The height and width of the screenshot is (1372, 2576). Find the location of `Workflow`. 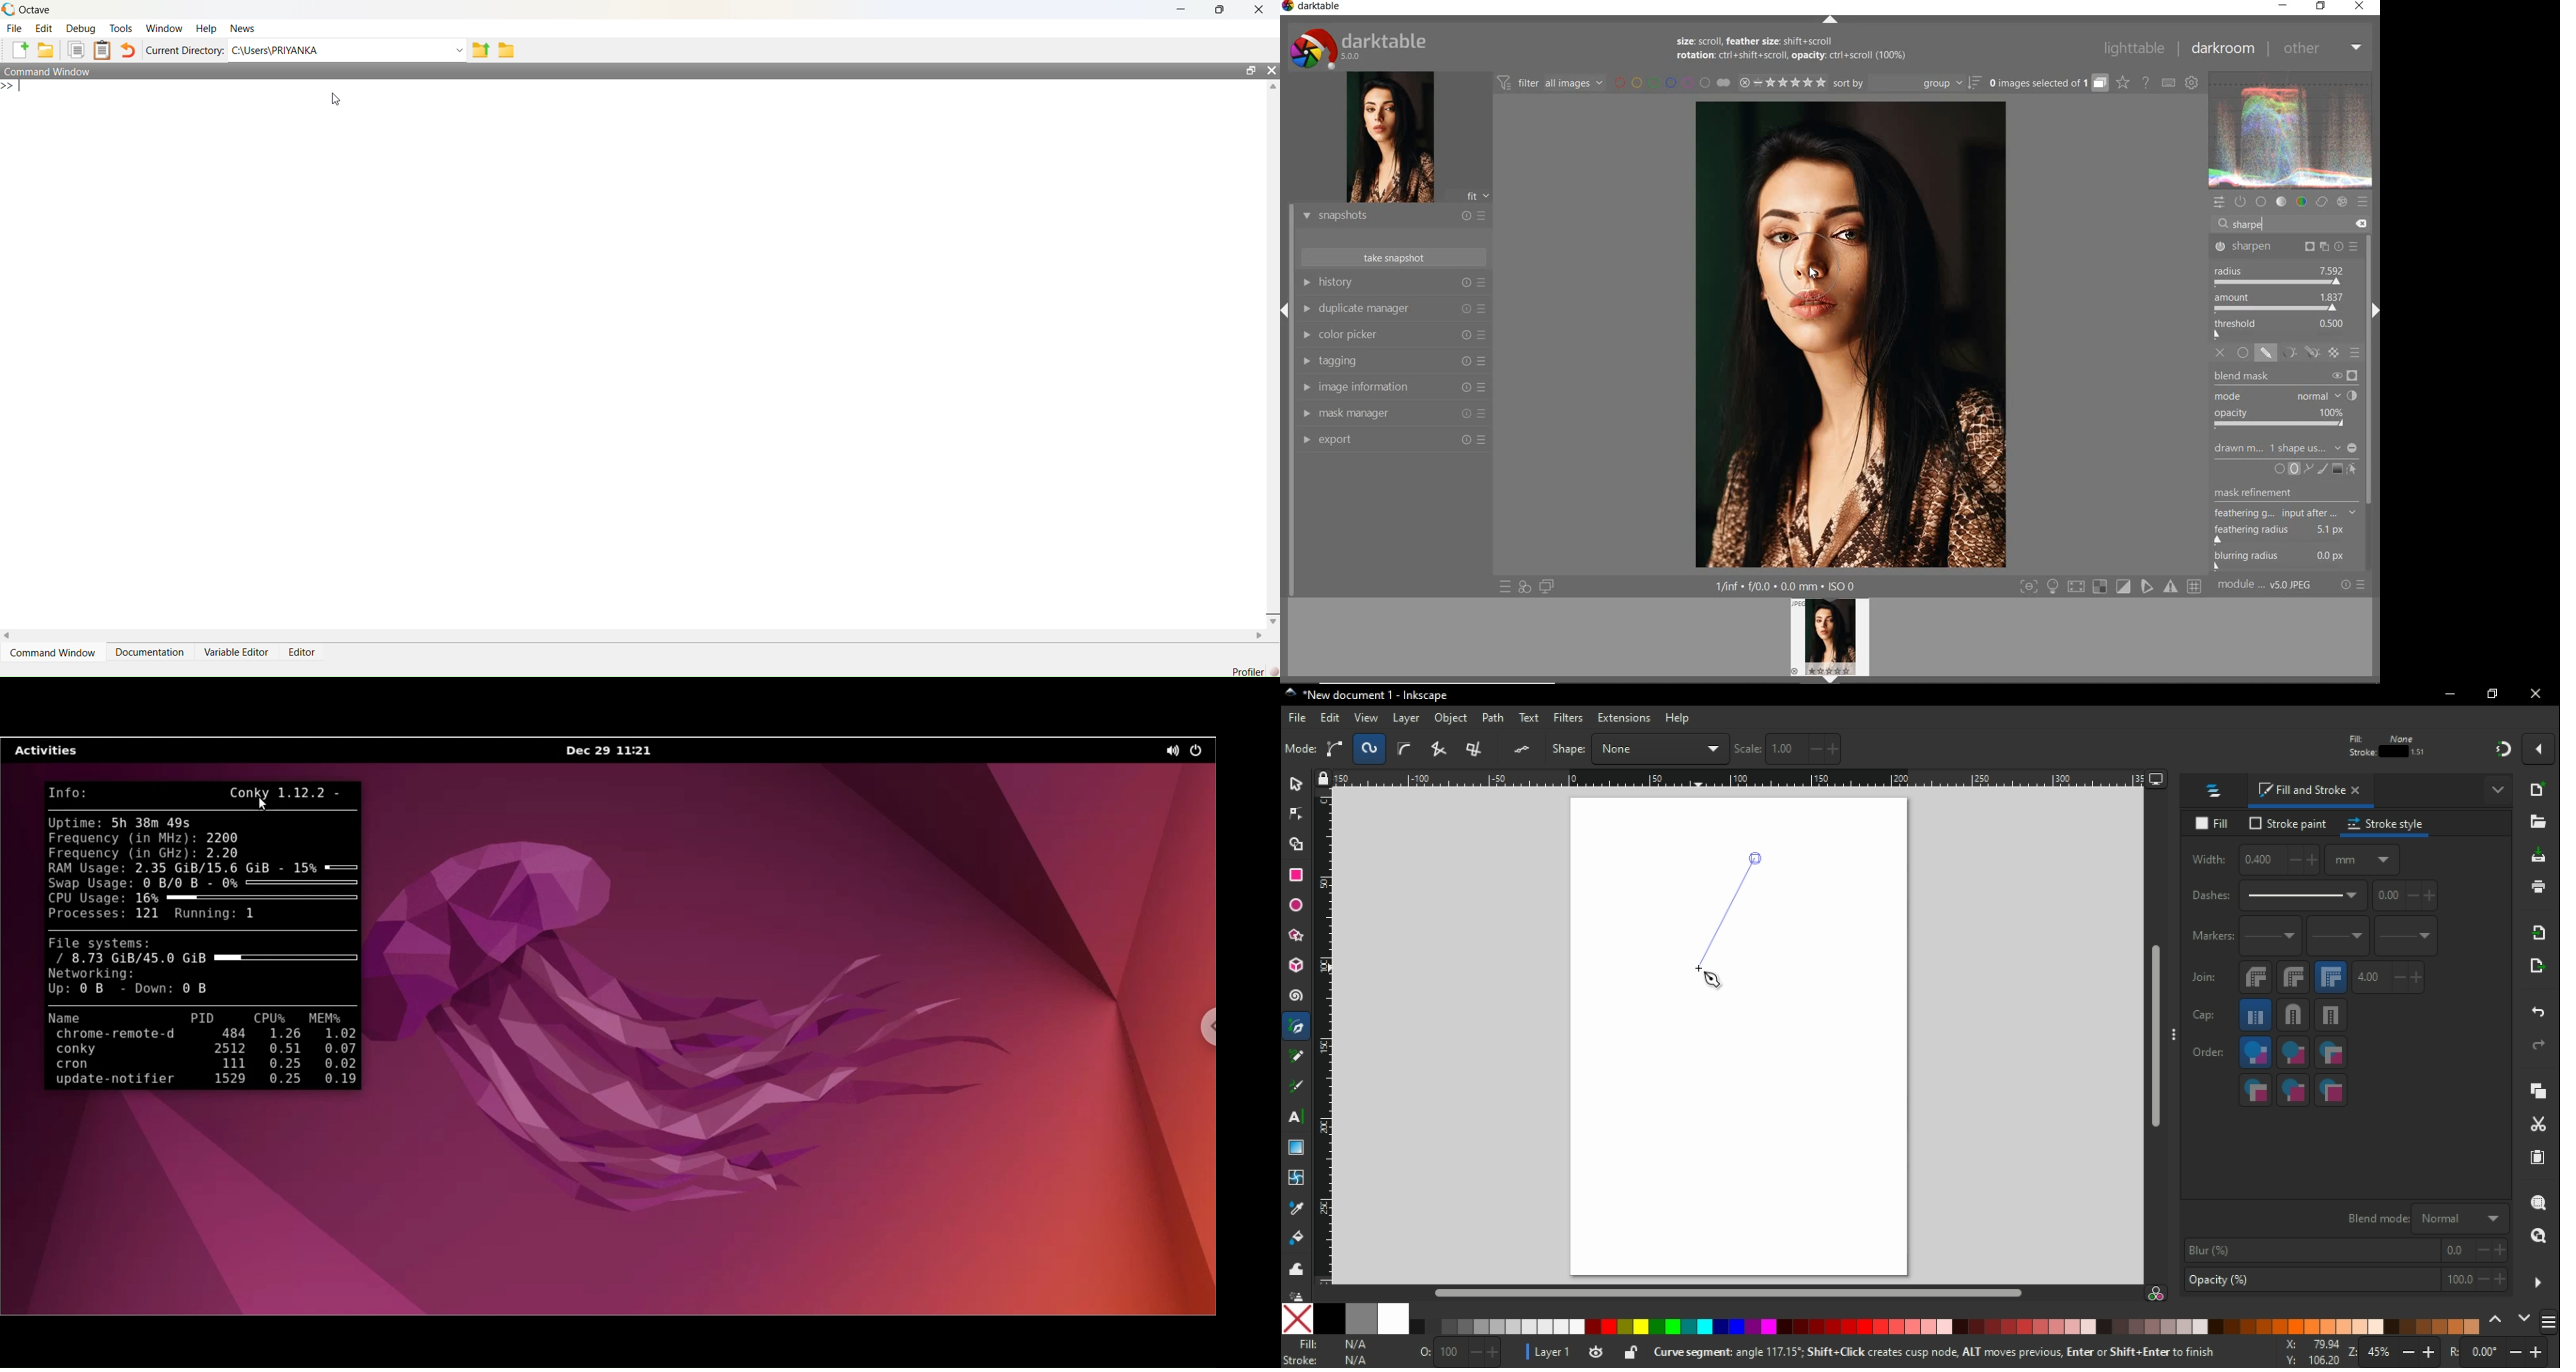

Workflow is located at coordinates (165, 29).